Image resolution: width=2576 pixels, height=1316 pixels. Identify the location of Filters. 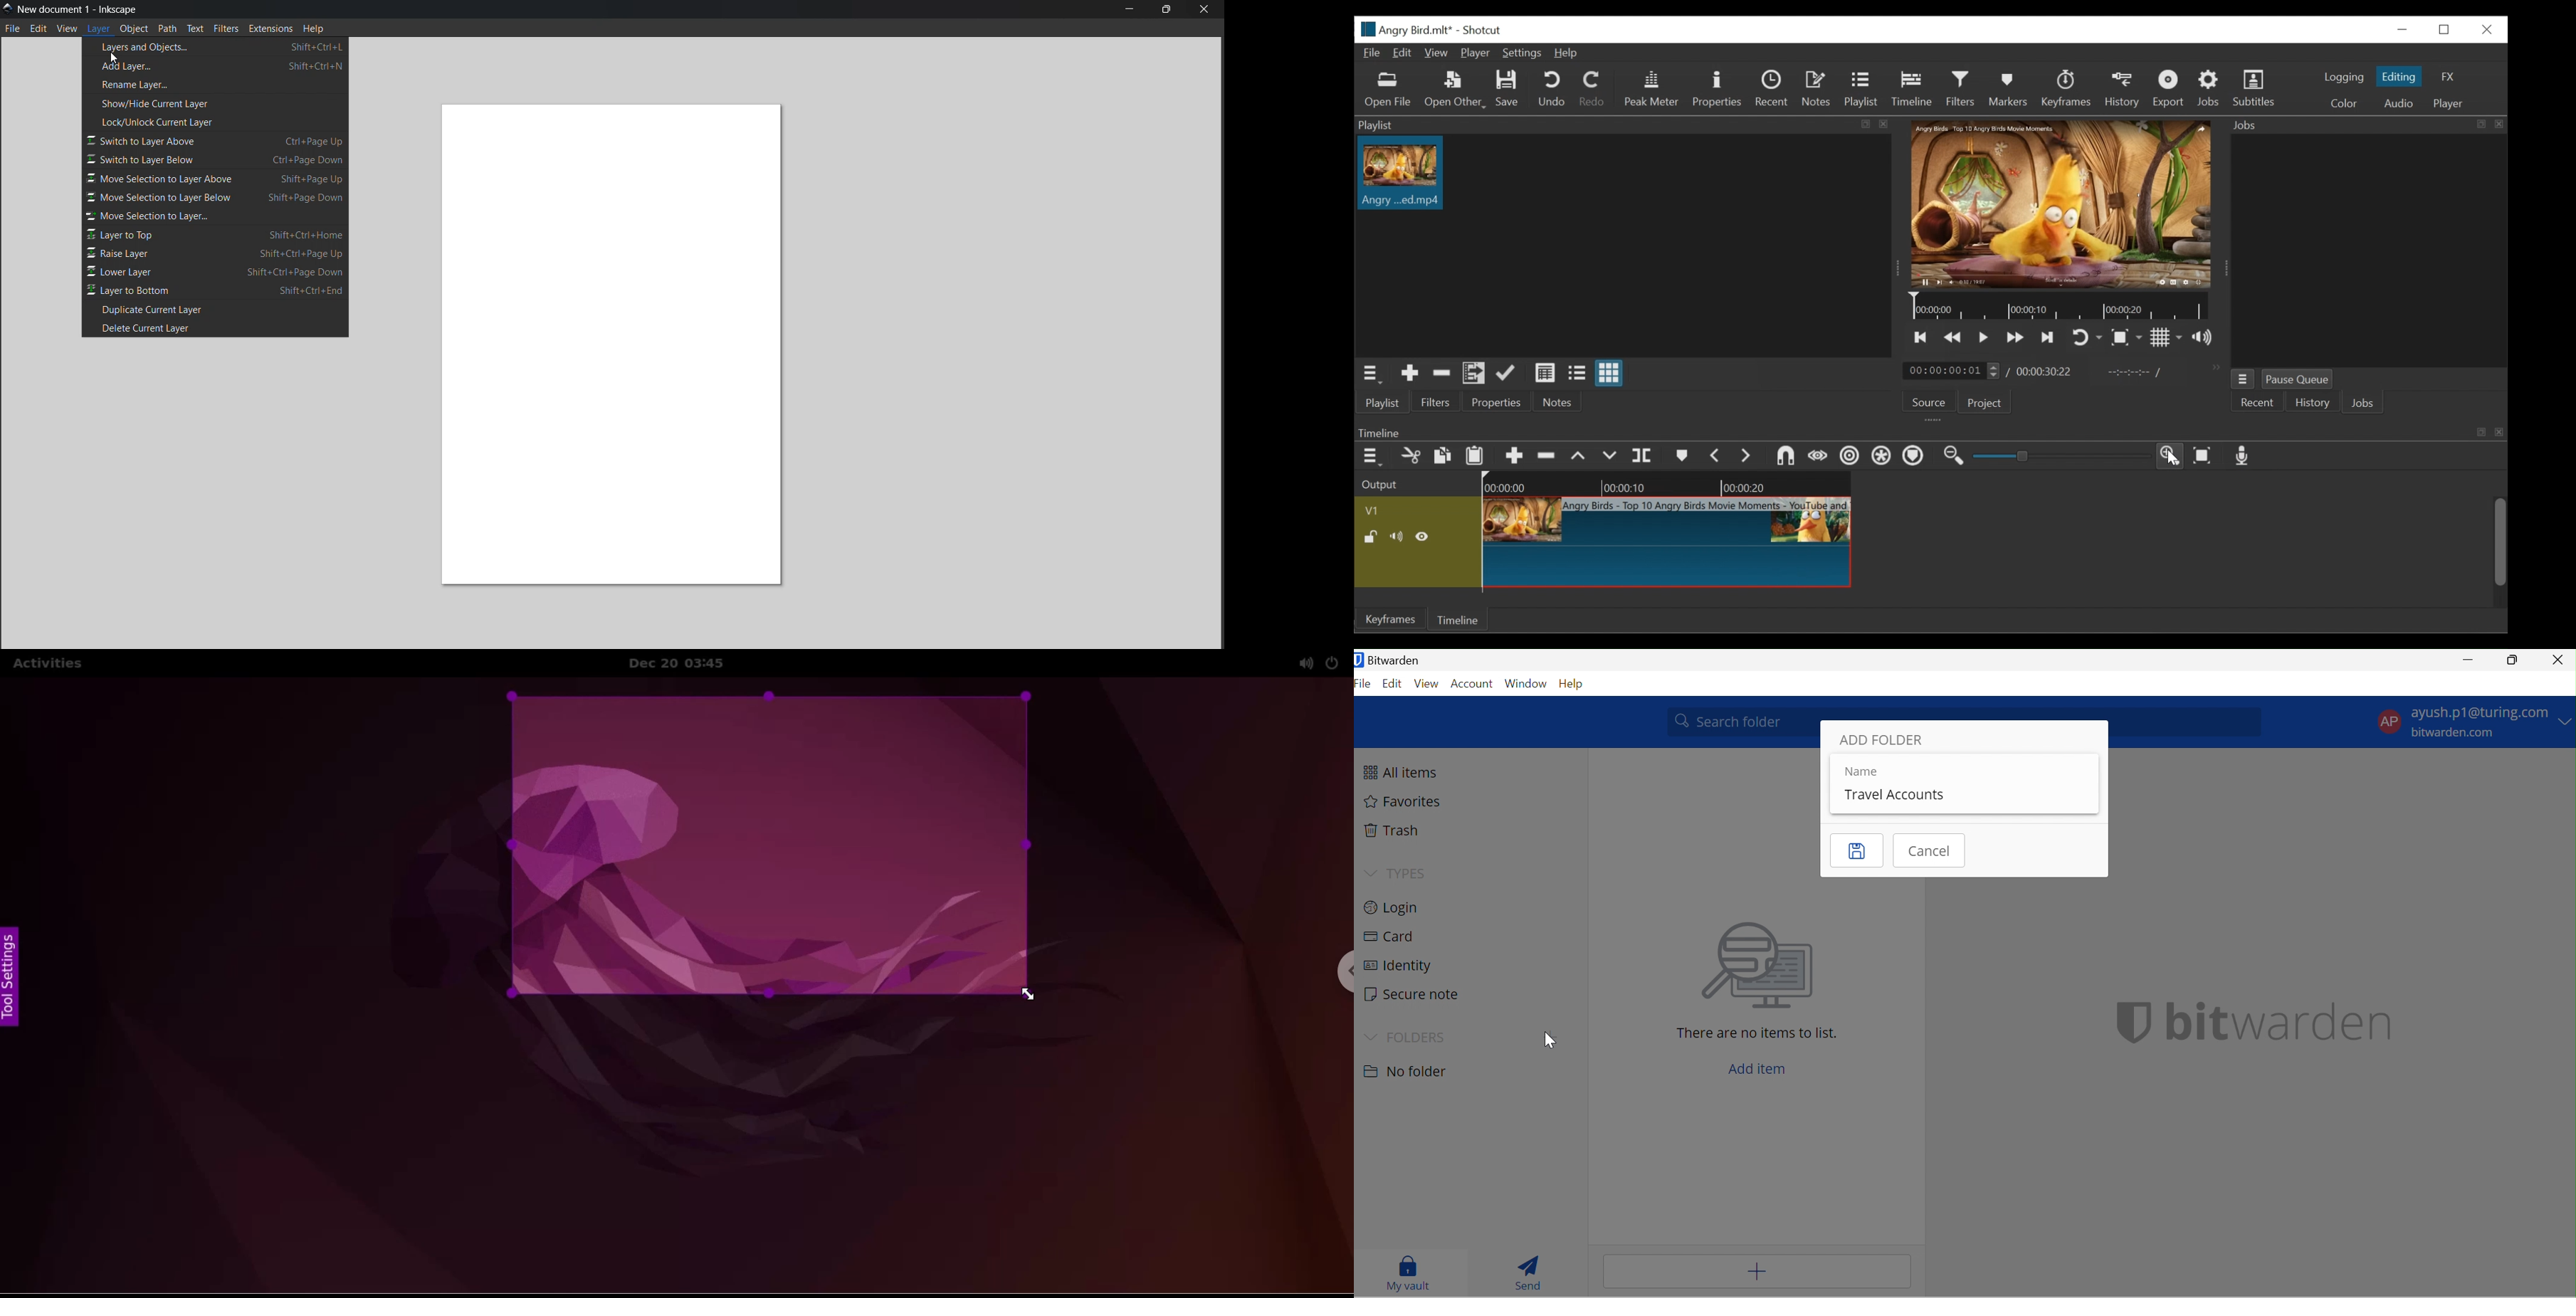
(1434, 402).